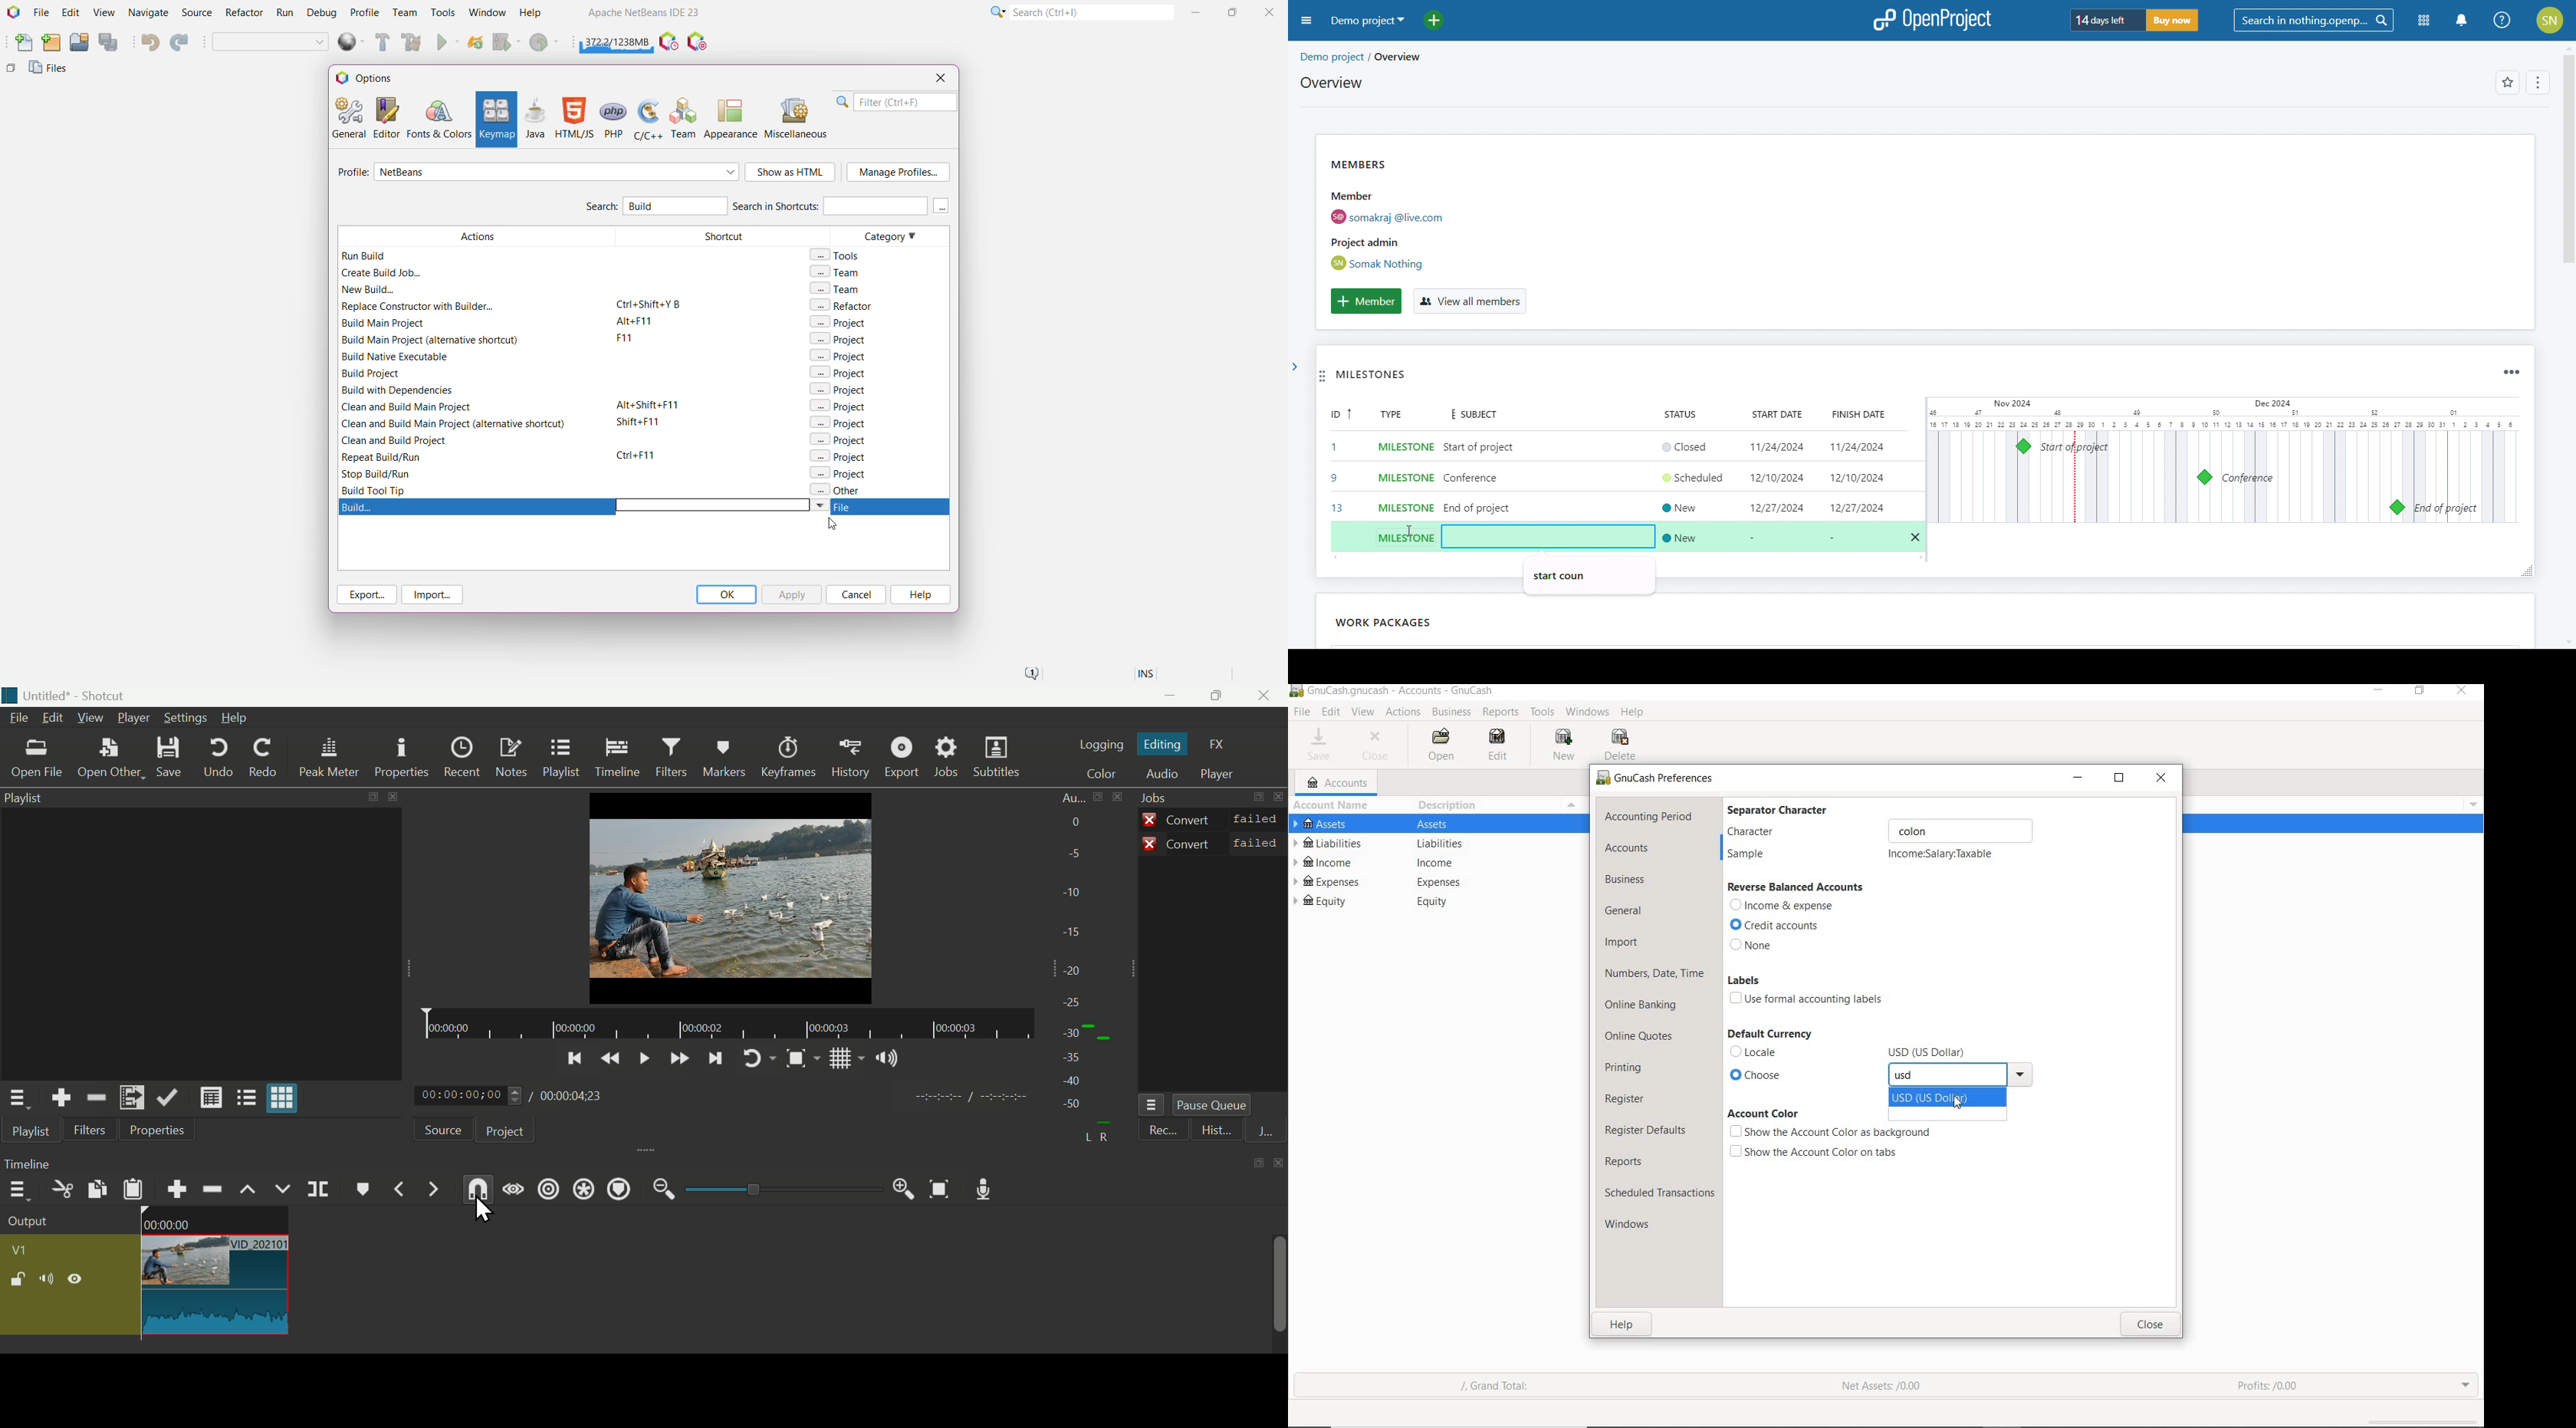  I want to click on Options, so click(370, 77).